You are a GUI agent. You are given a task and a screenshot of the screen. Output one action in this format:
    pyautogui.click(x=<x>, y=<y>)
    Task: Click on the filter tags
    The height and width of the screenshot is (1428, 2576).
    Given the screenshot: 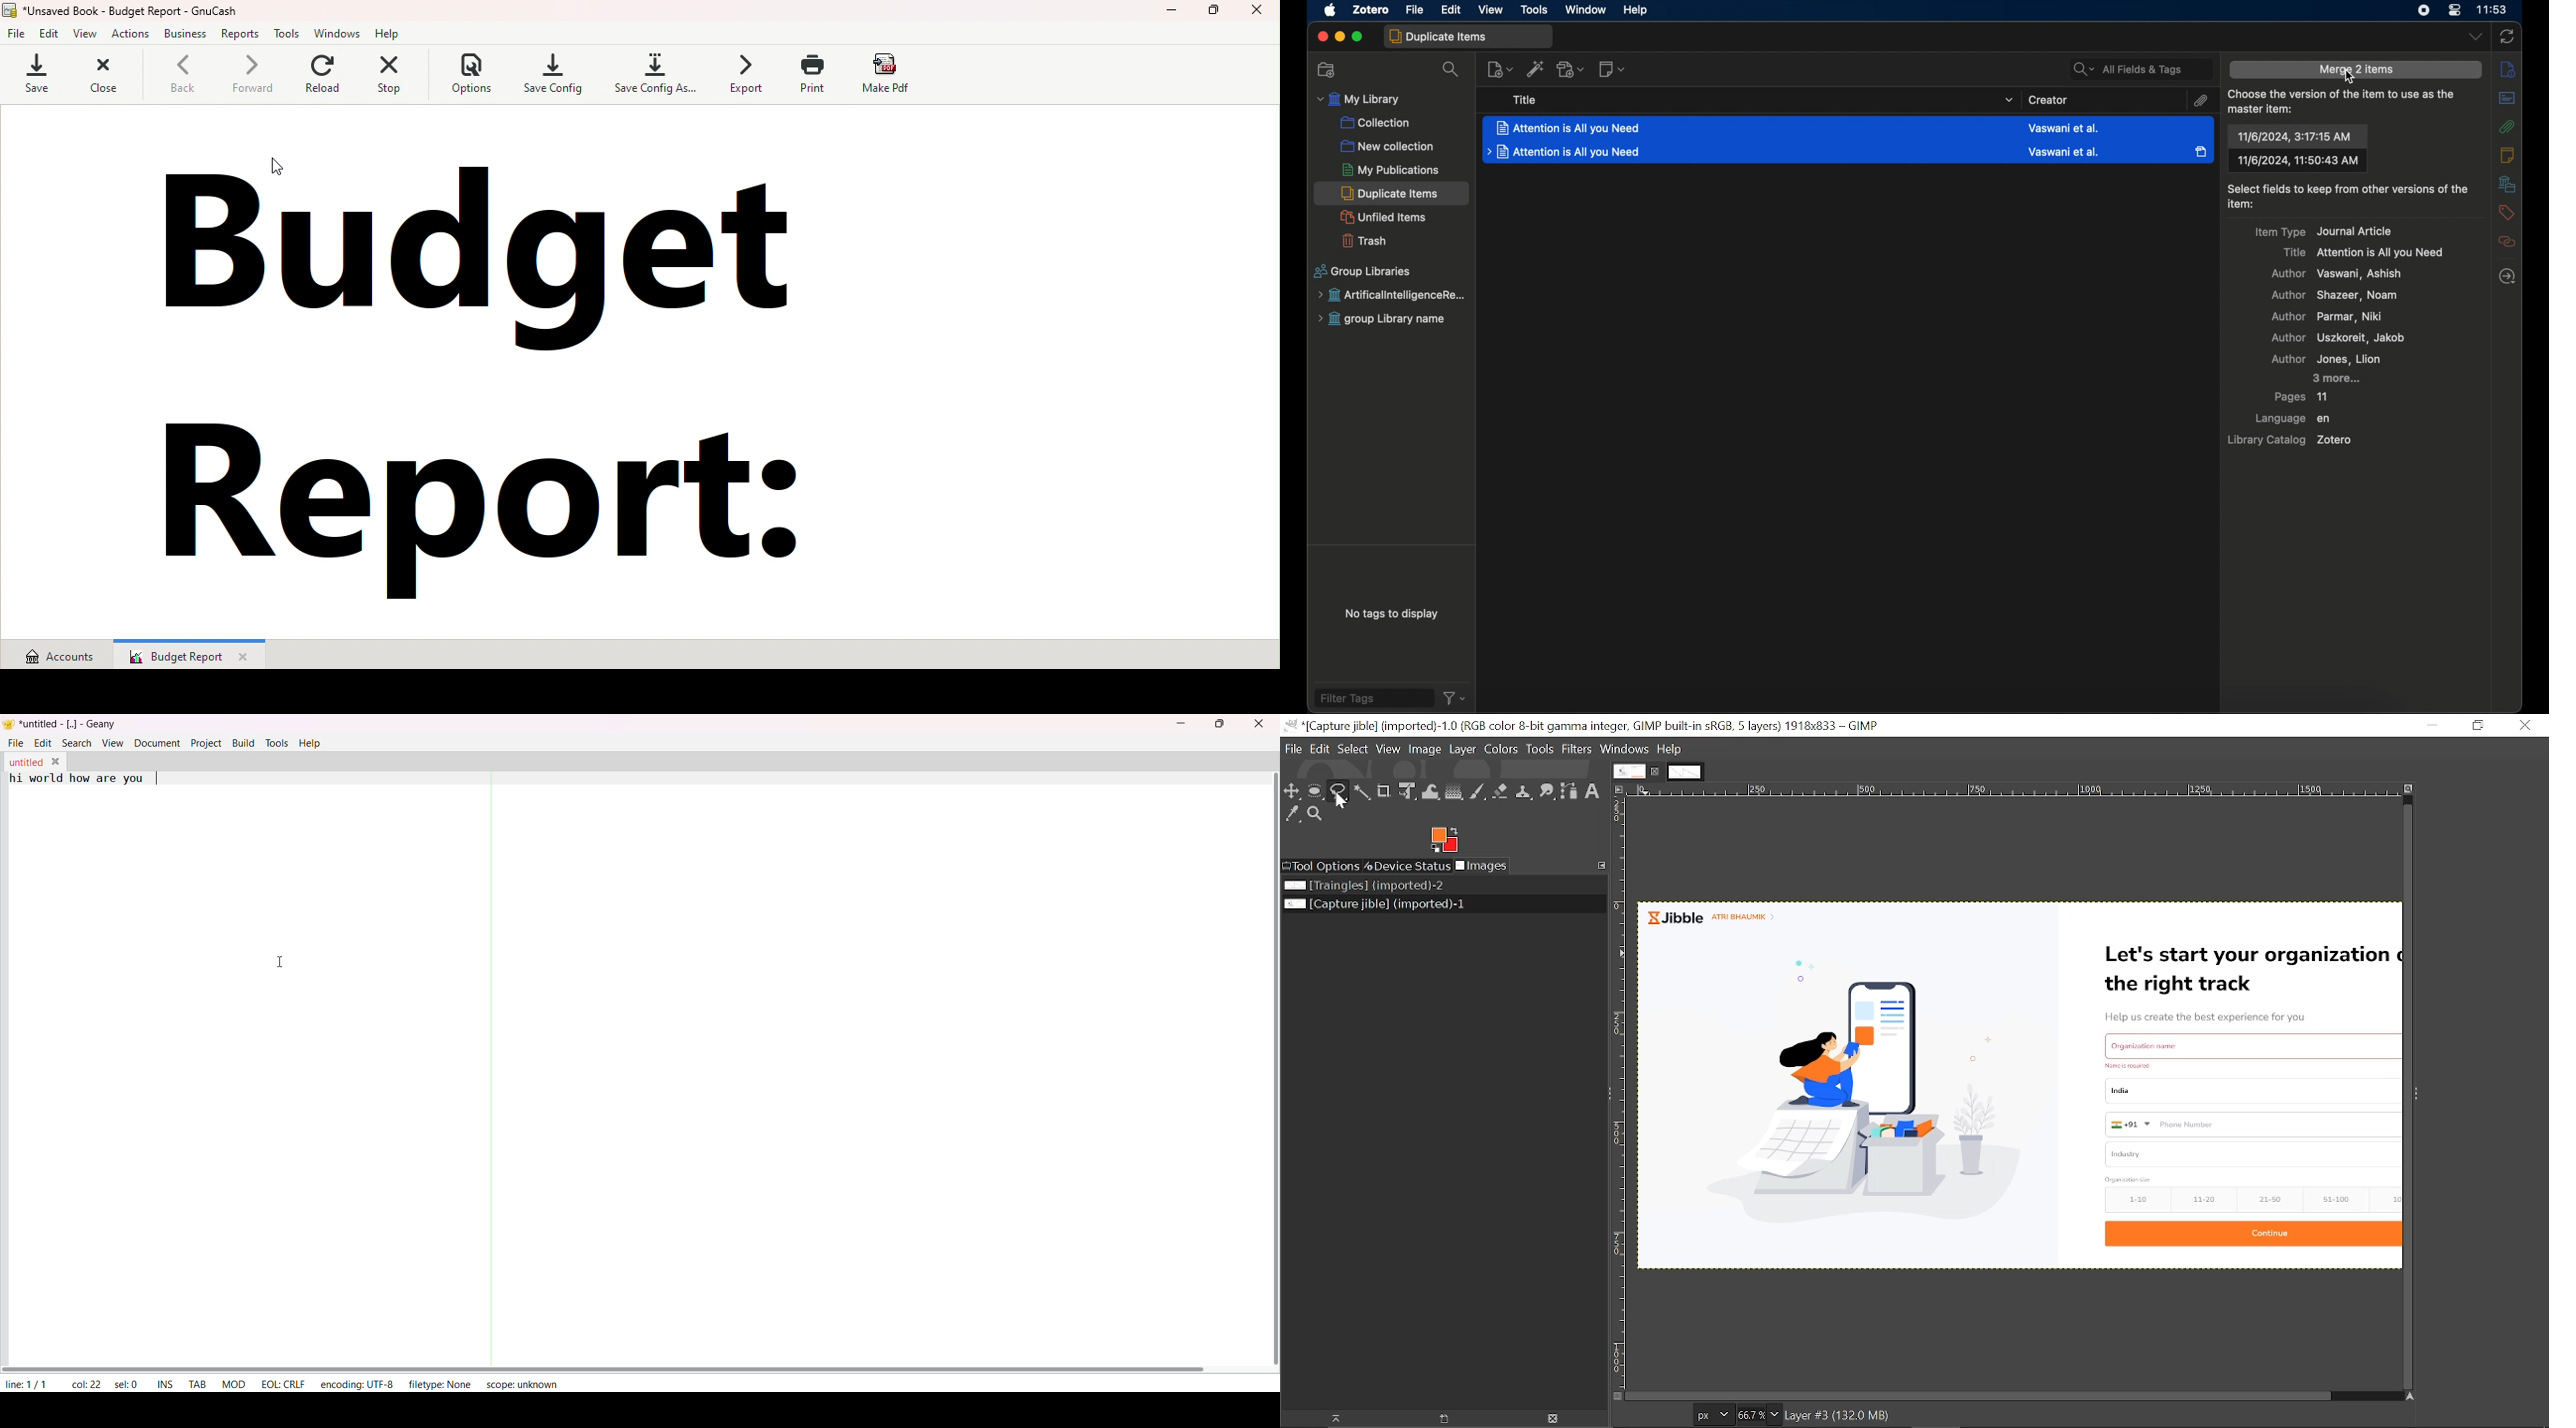 What is the action you would take?
    pyautogui.click(x=1372, y=698)
    